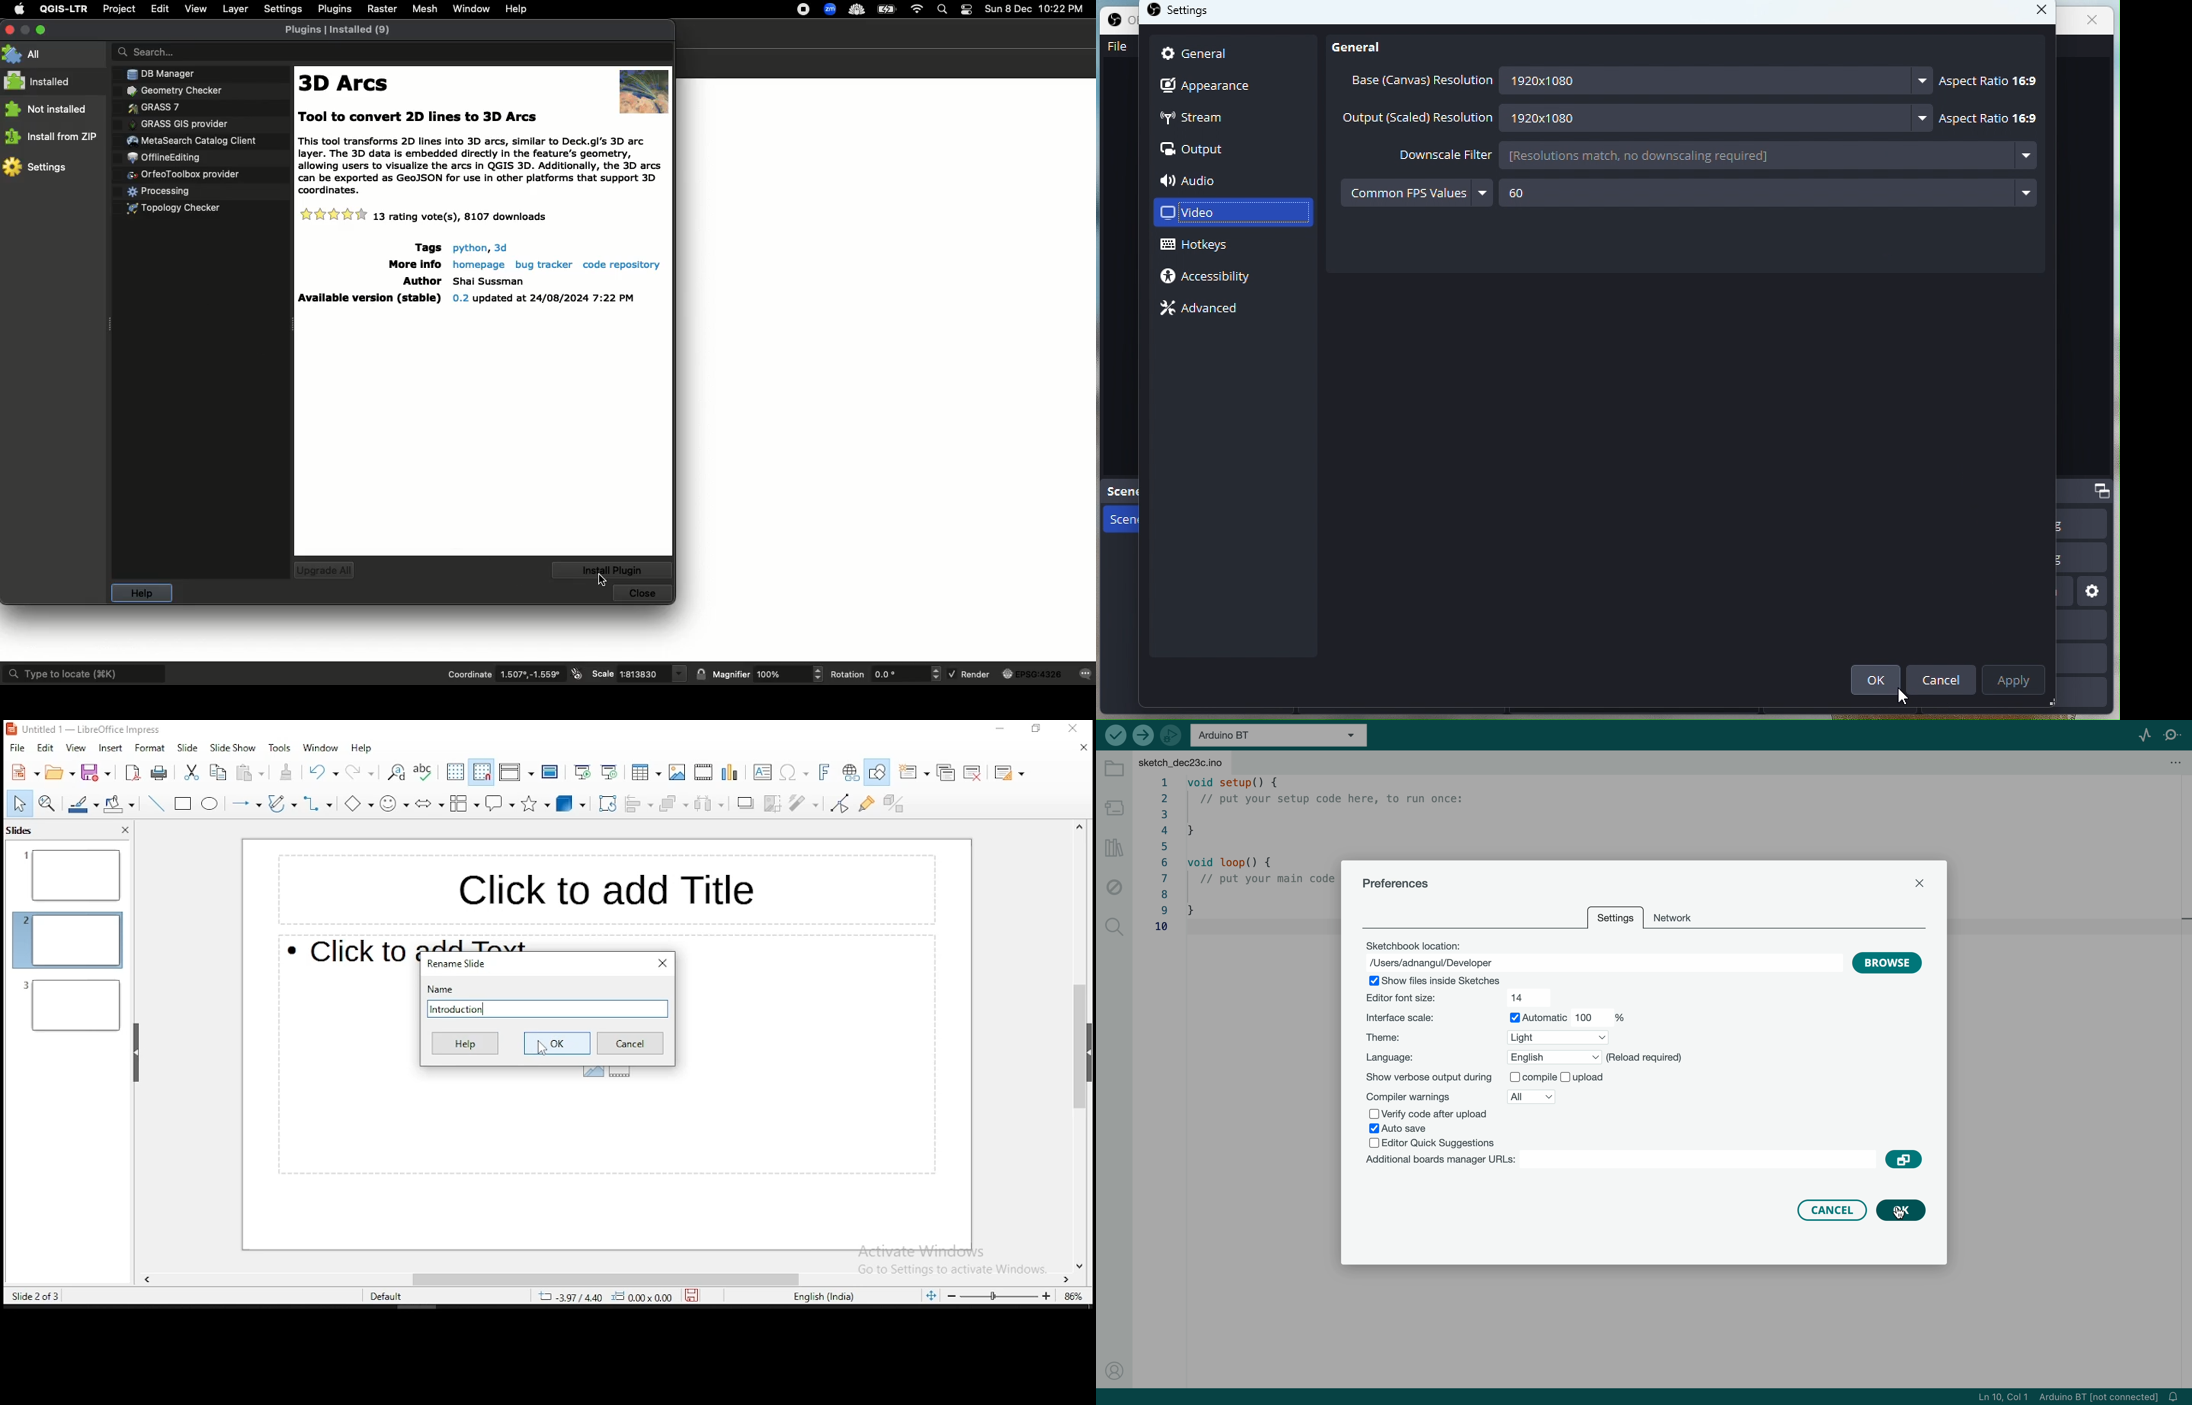 This screenshot has height=1428, width=2212. What do you see at coordinates (760, 772) in the screenshot?
I see `text box` at bounding box center [760, 772].